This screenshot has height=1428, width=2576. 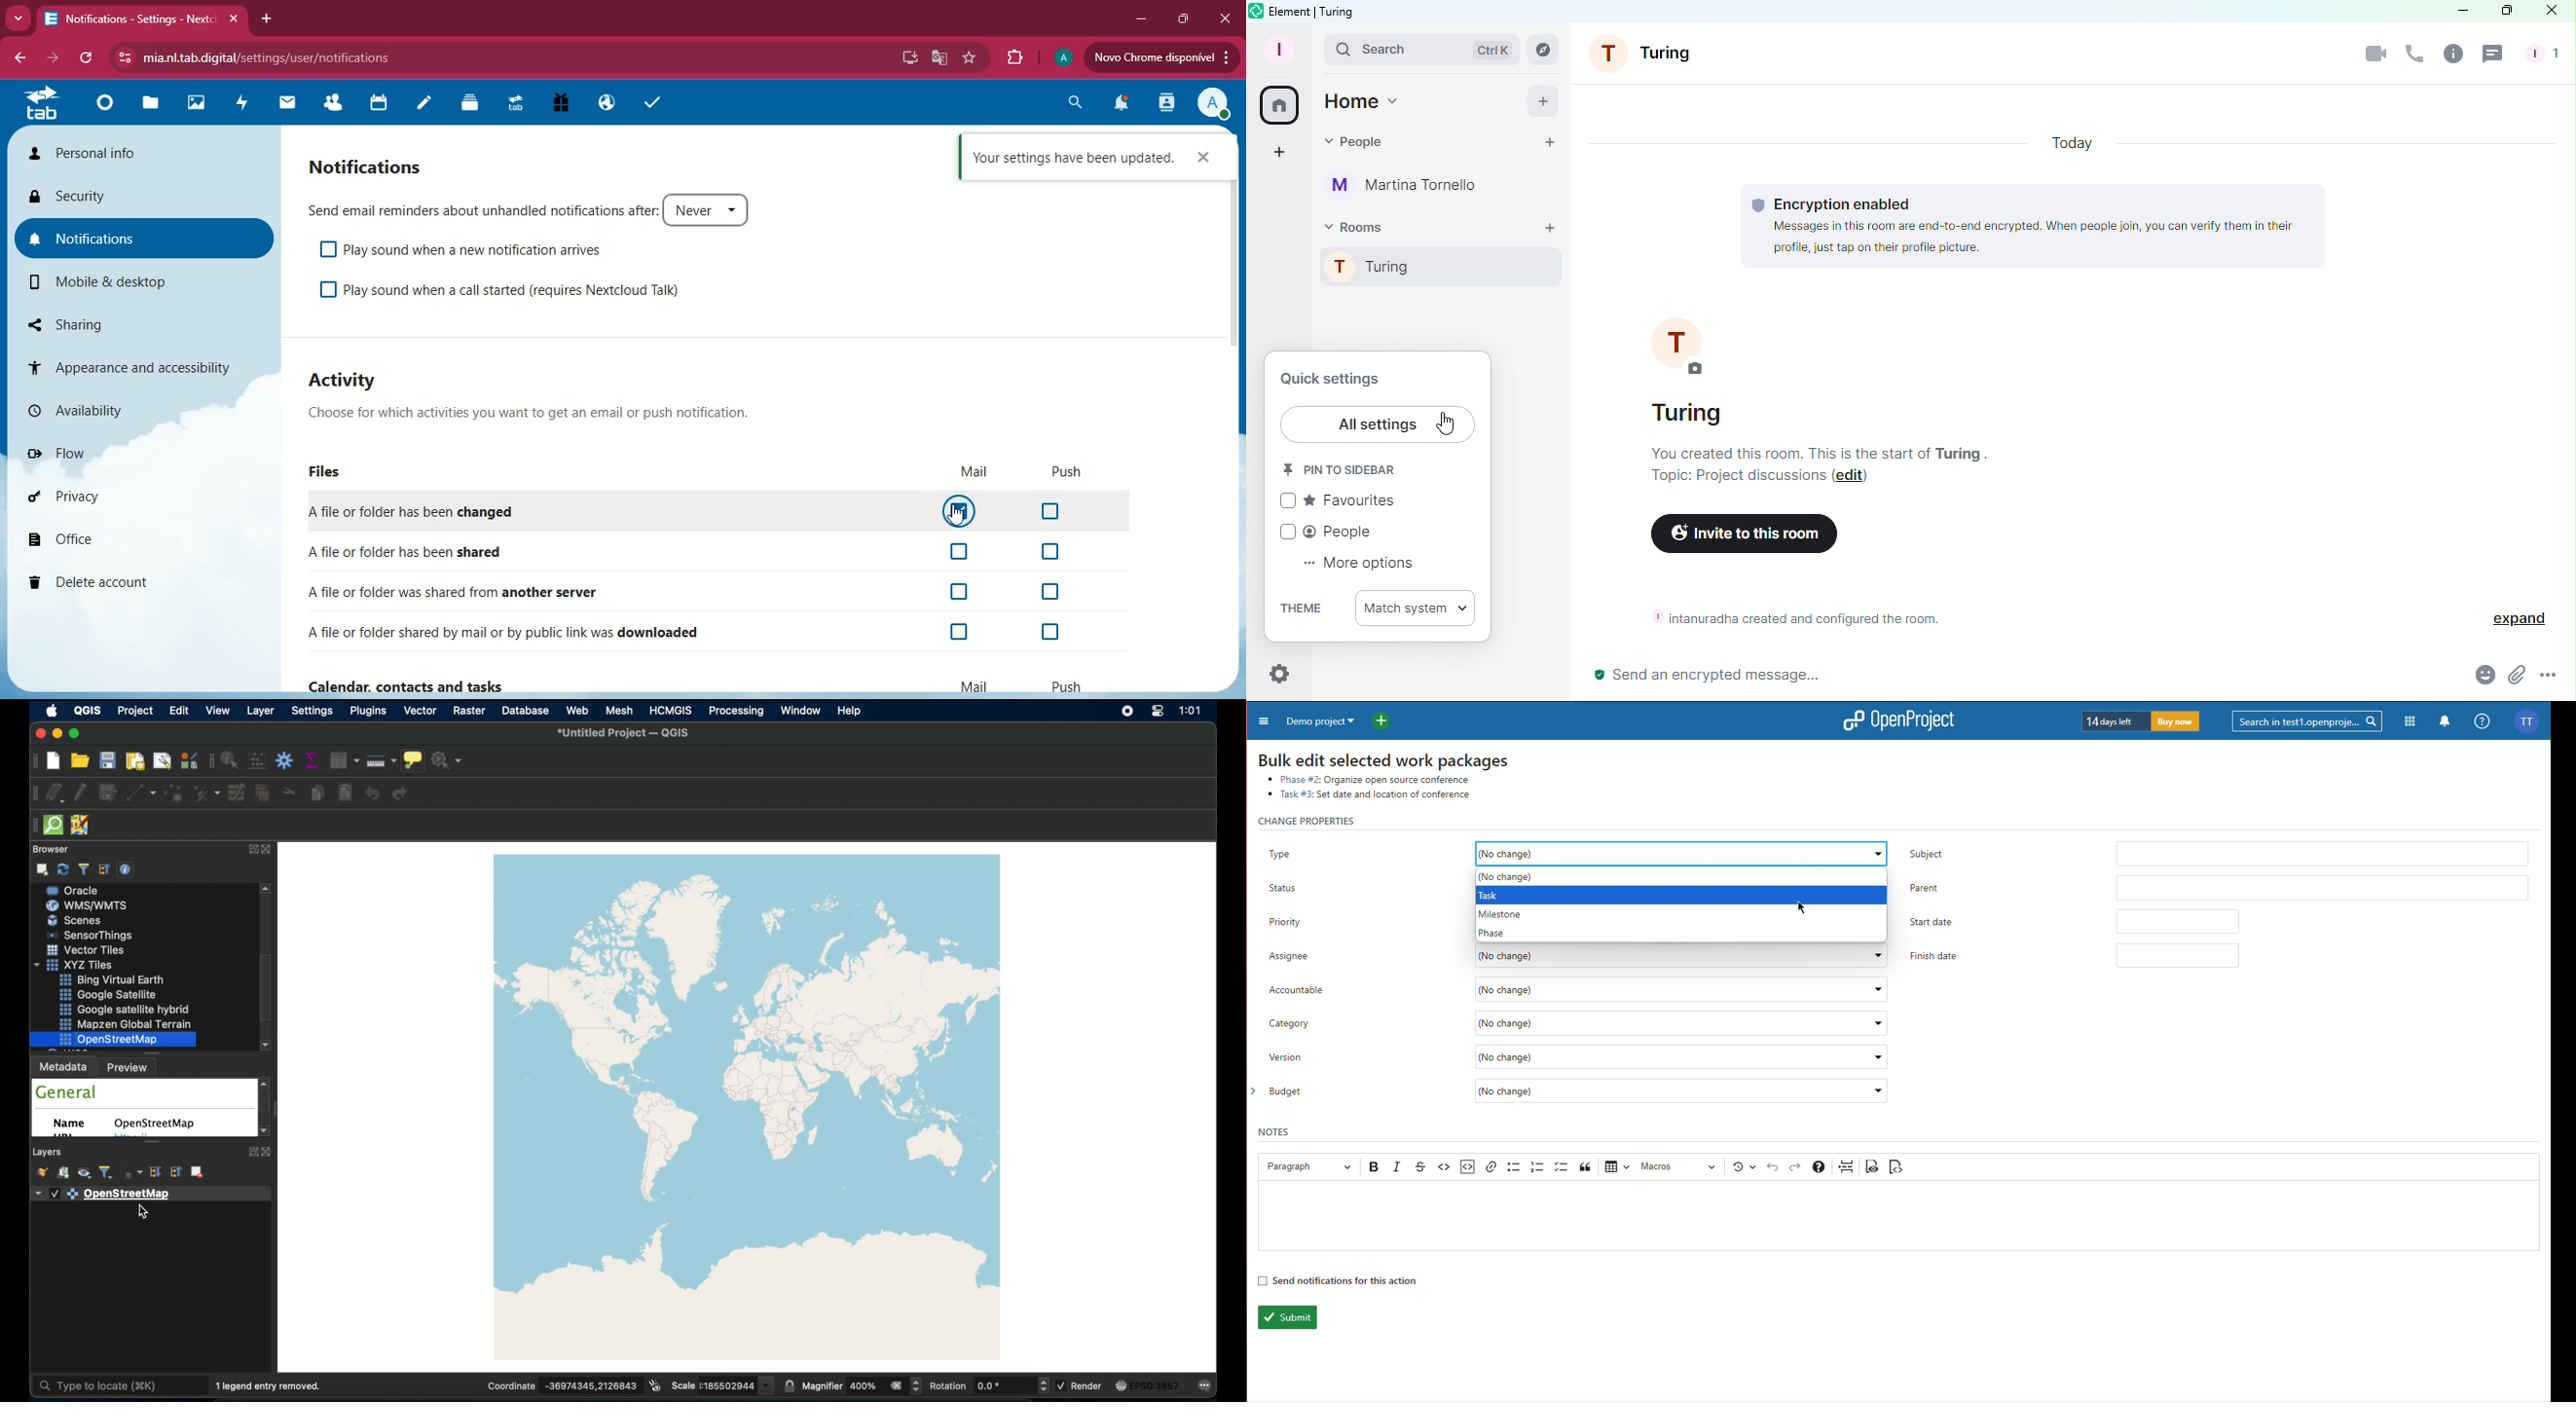 What do you see at coordinates (2370, 55) in the screenshot?
I see `Video call` at bounding box center [2370, 55].